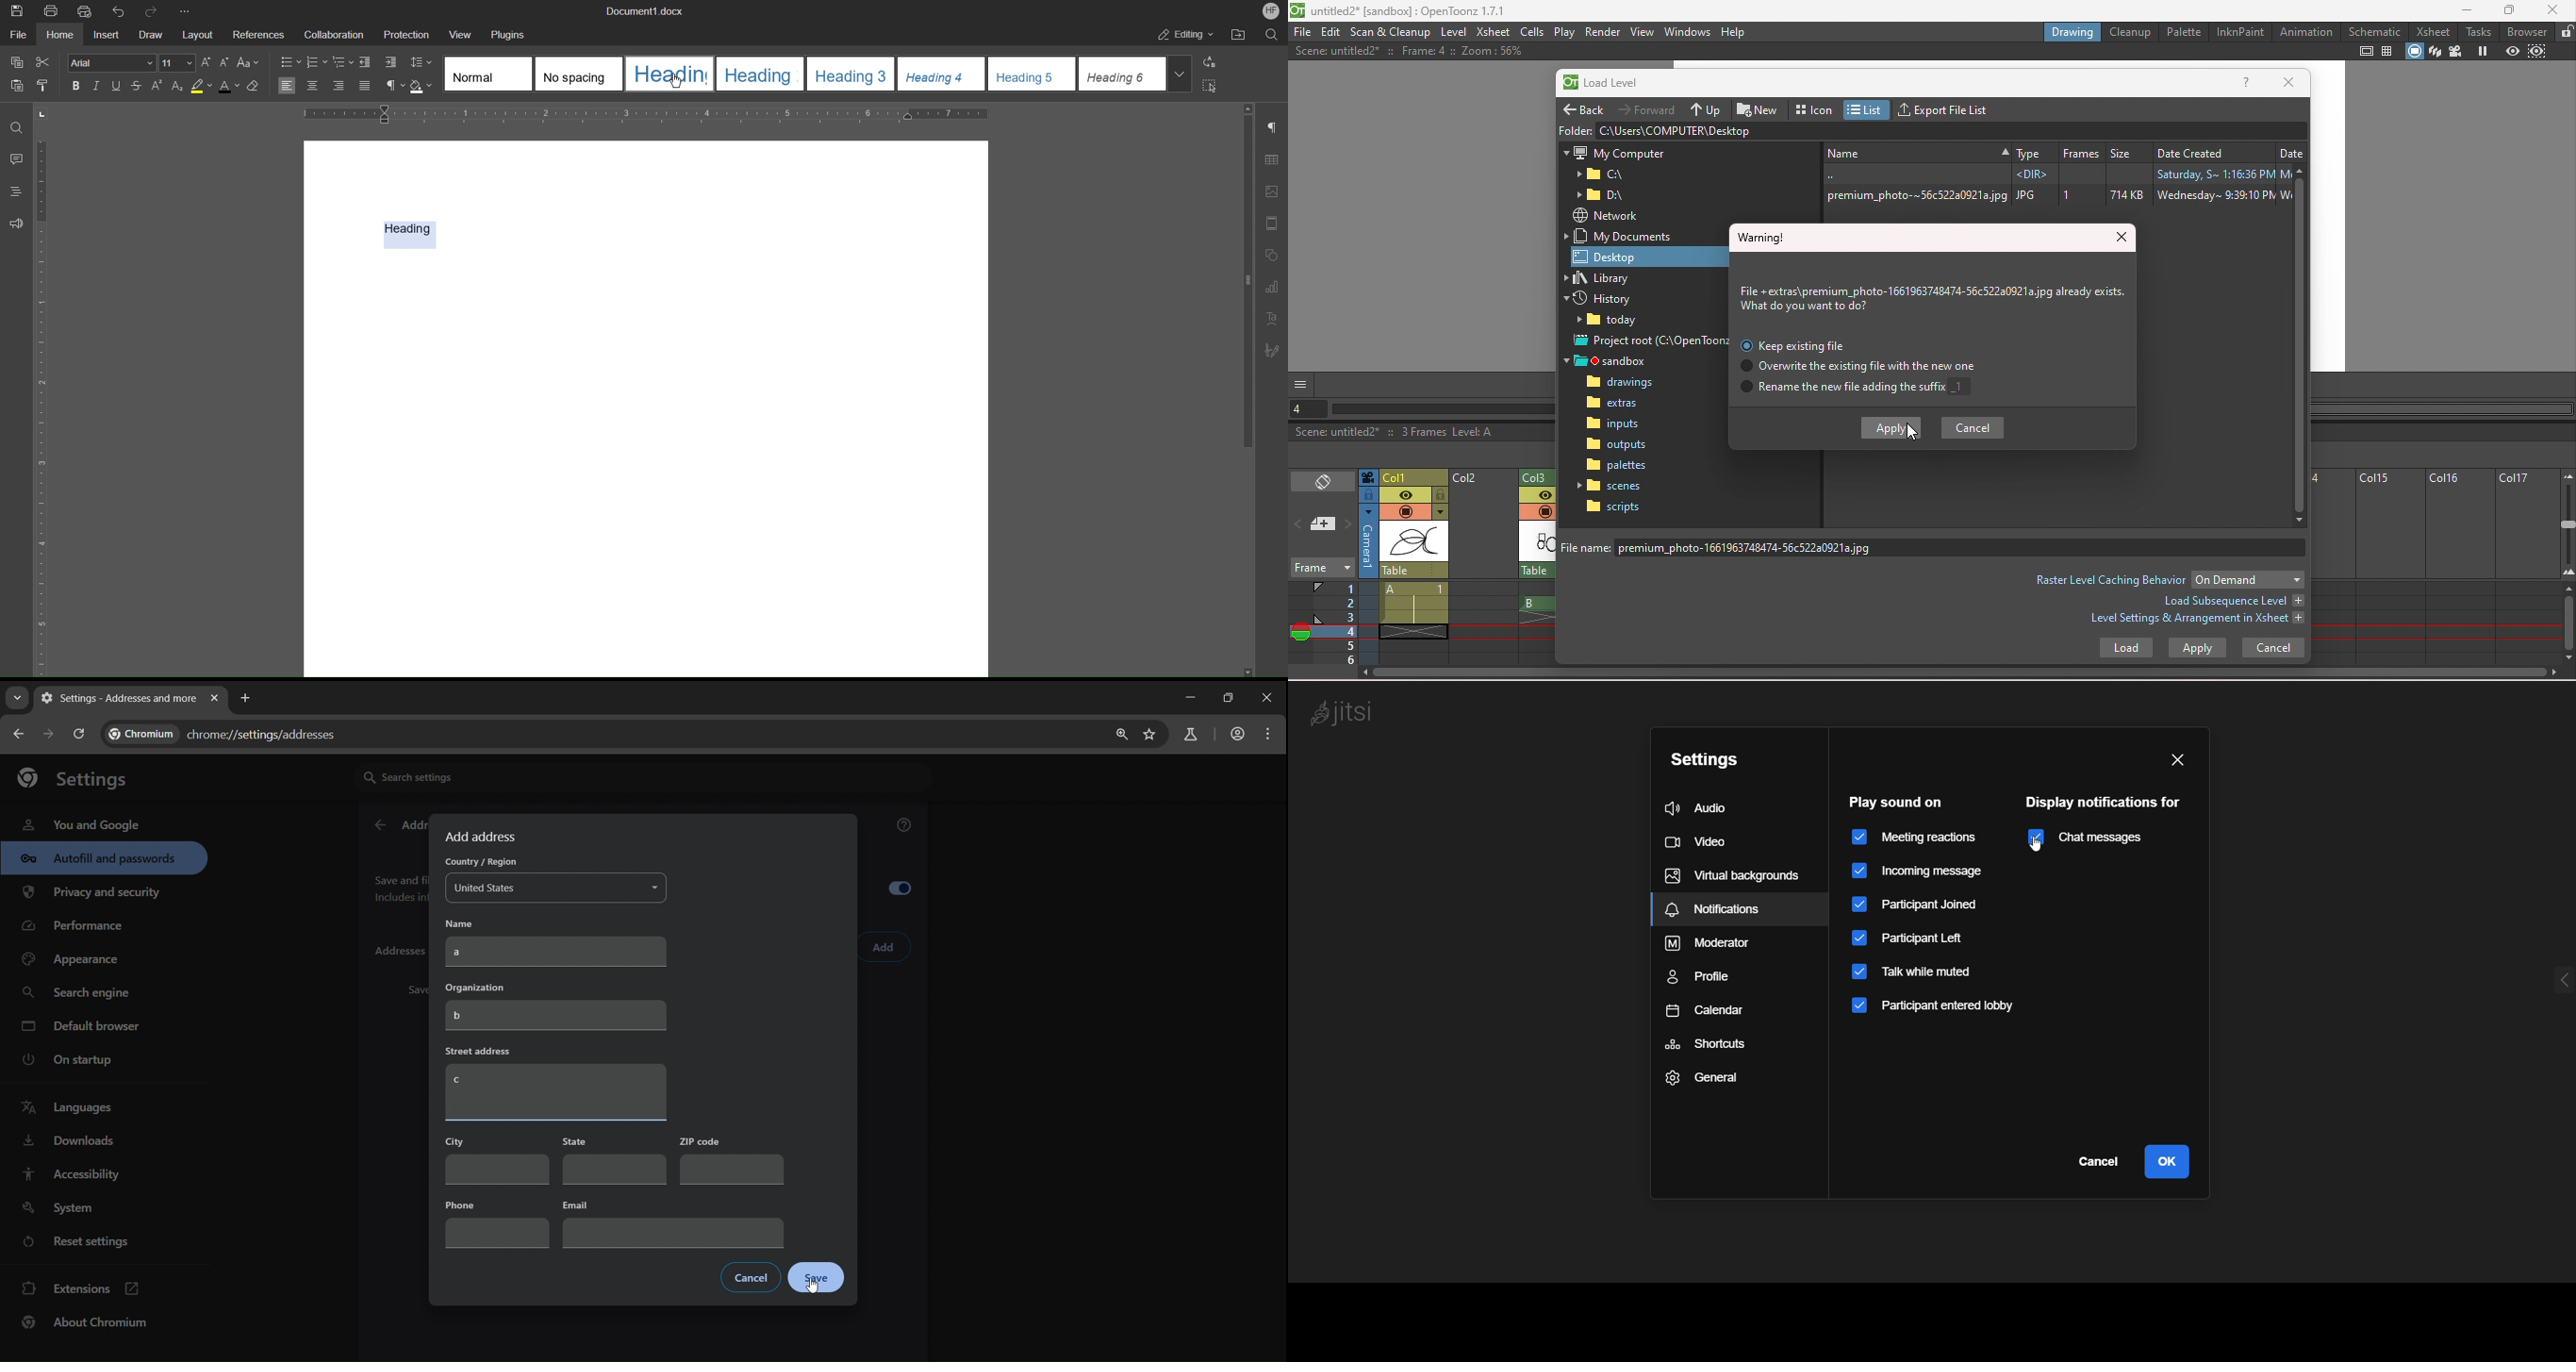  I want to click on Close, so click(2288, 83).